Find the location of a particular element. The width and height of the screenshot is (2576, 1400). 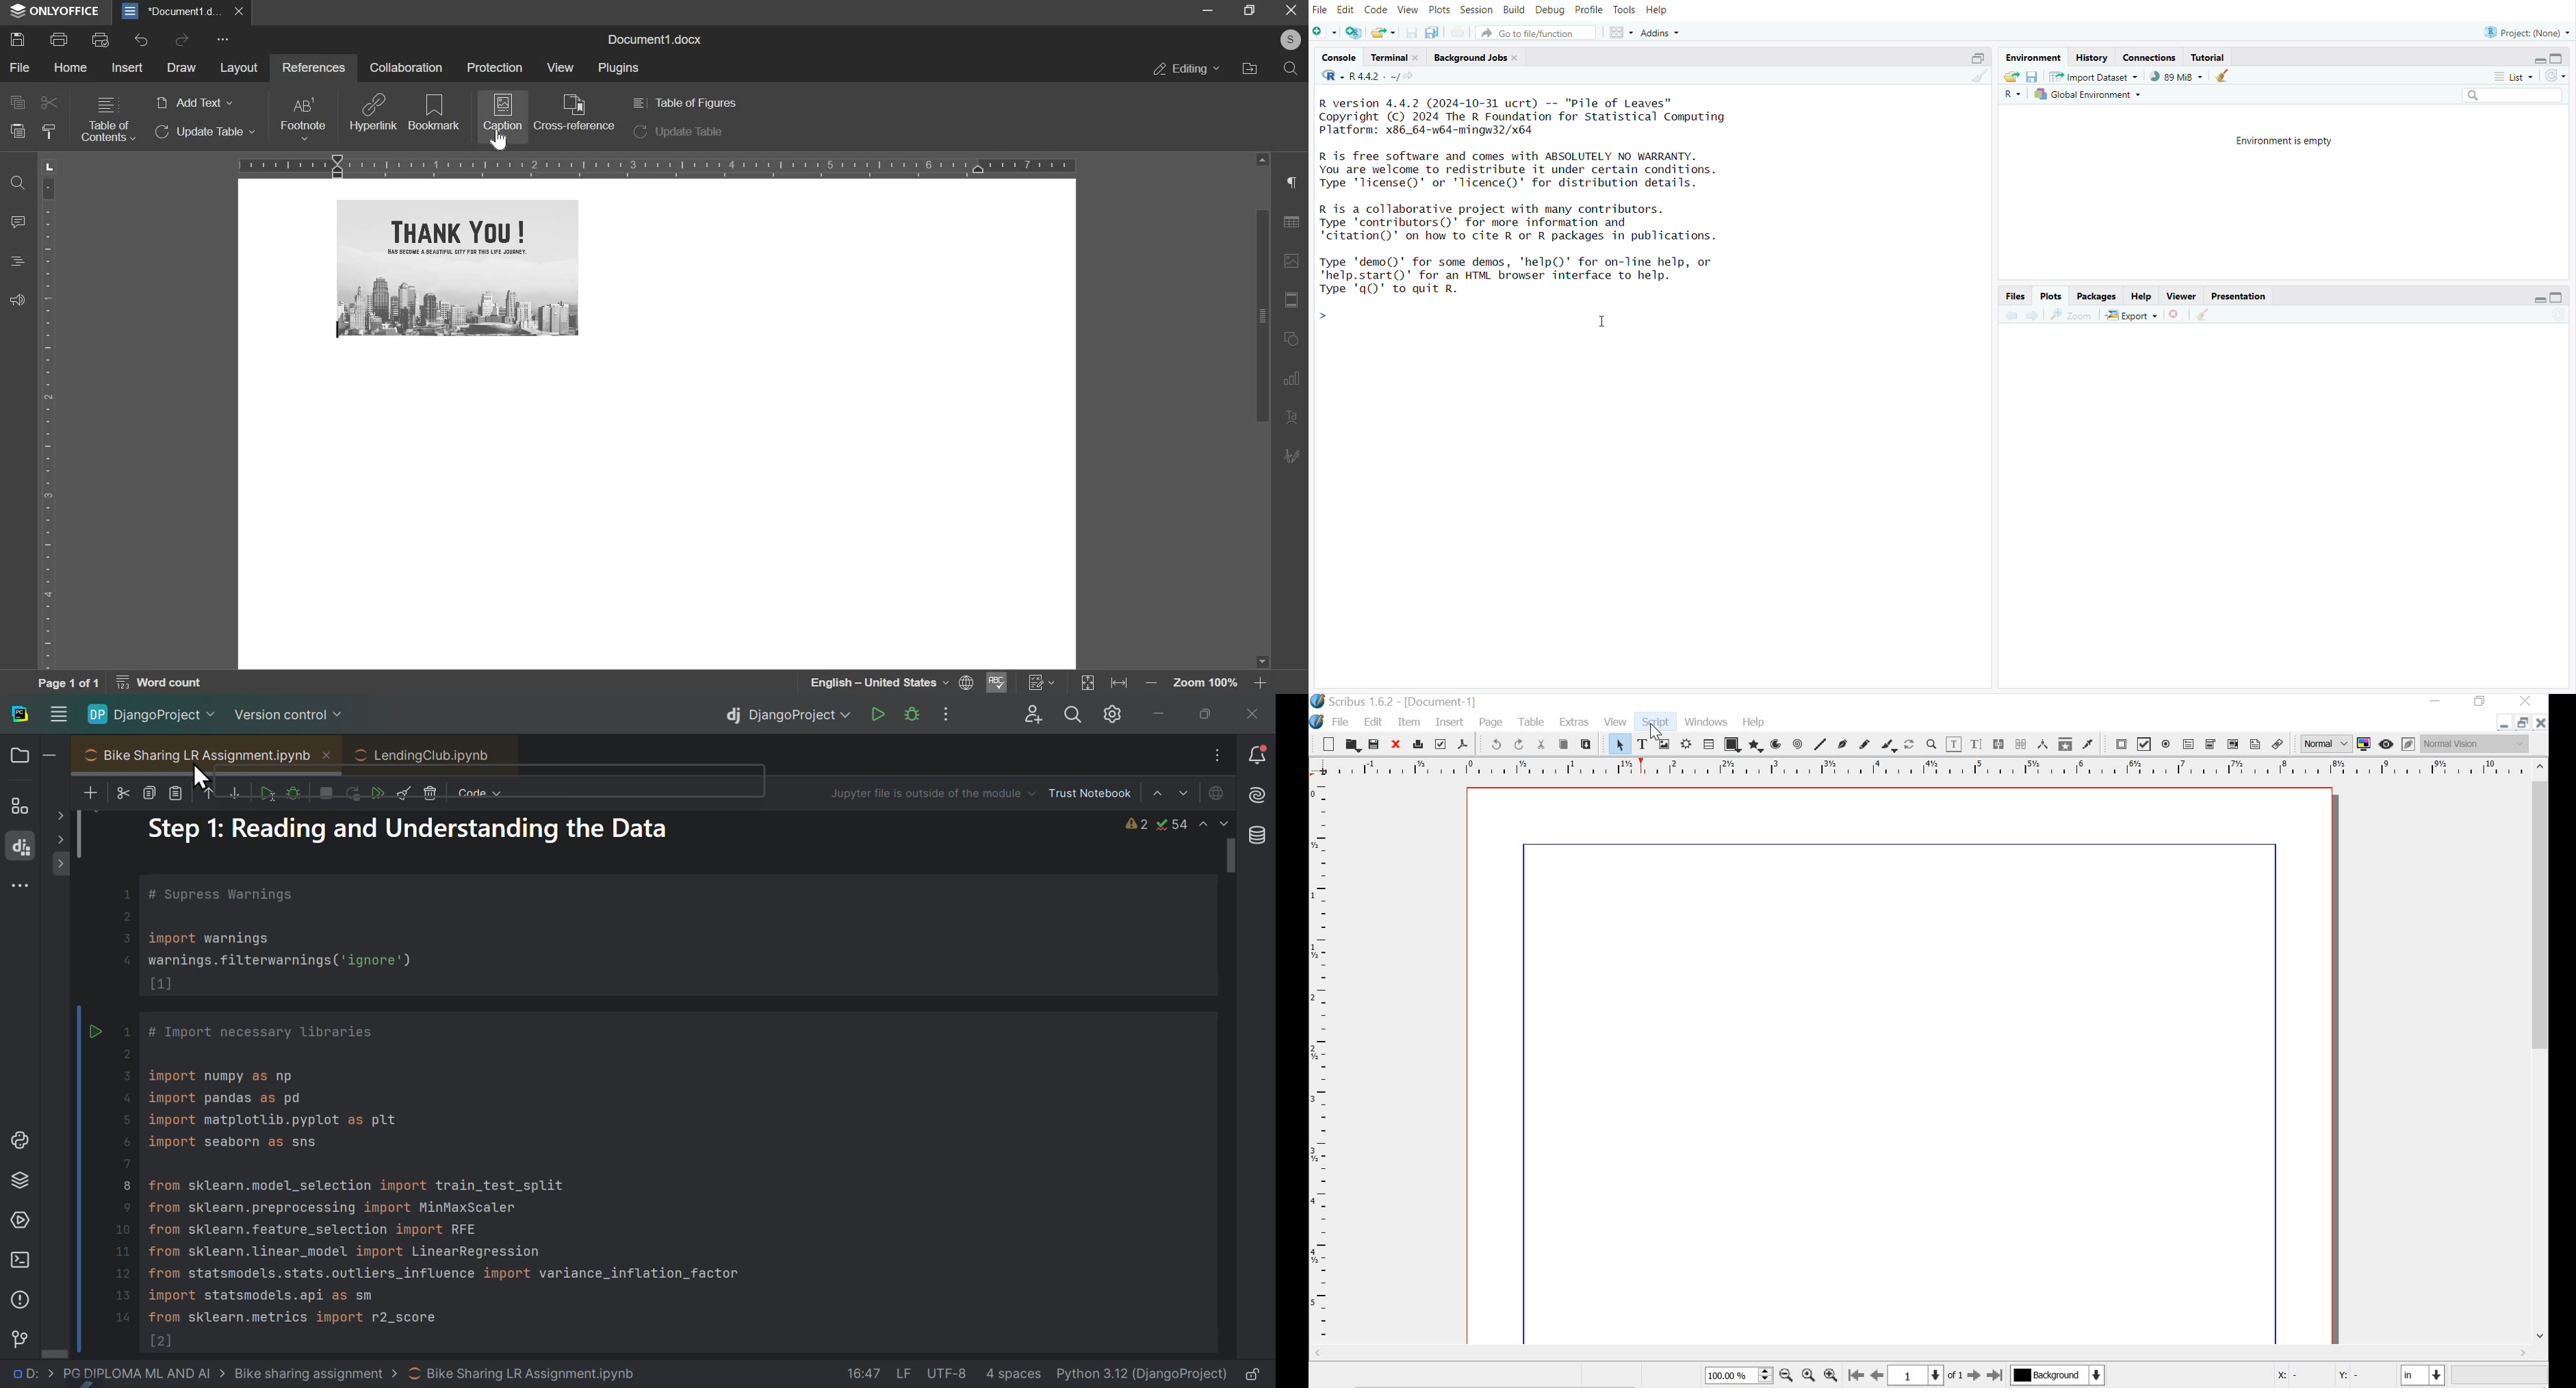

save is located at coordinates (16, 38).